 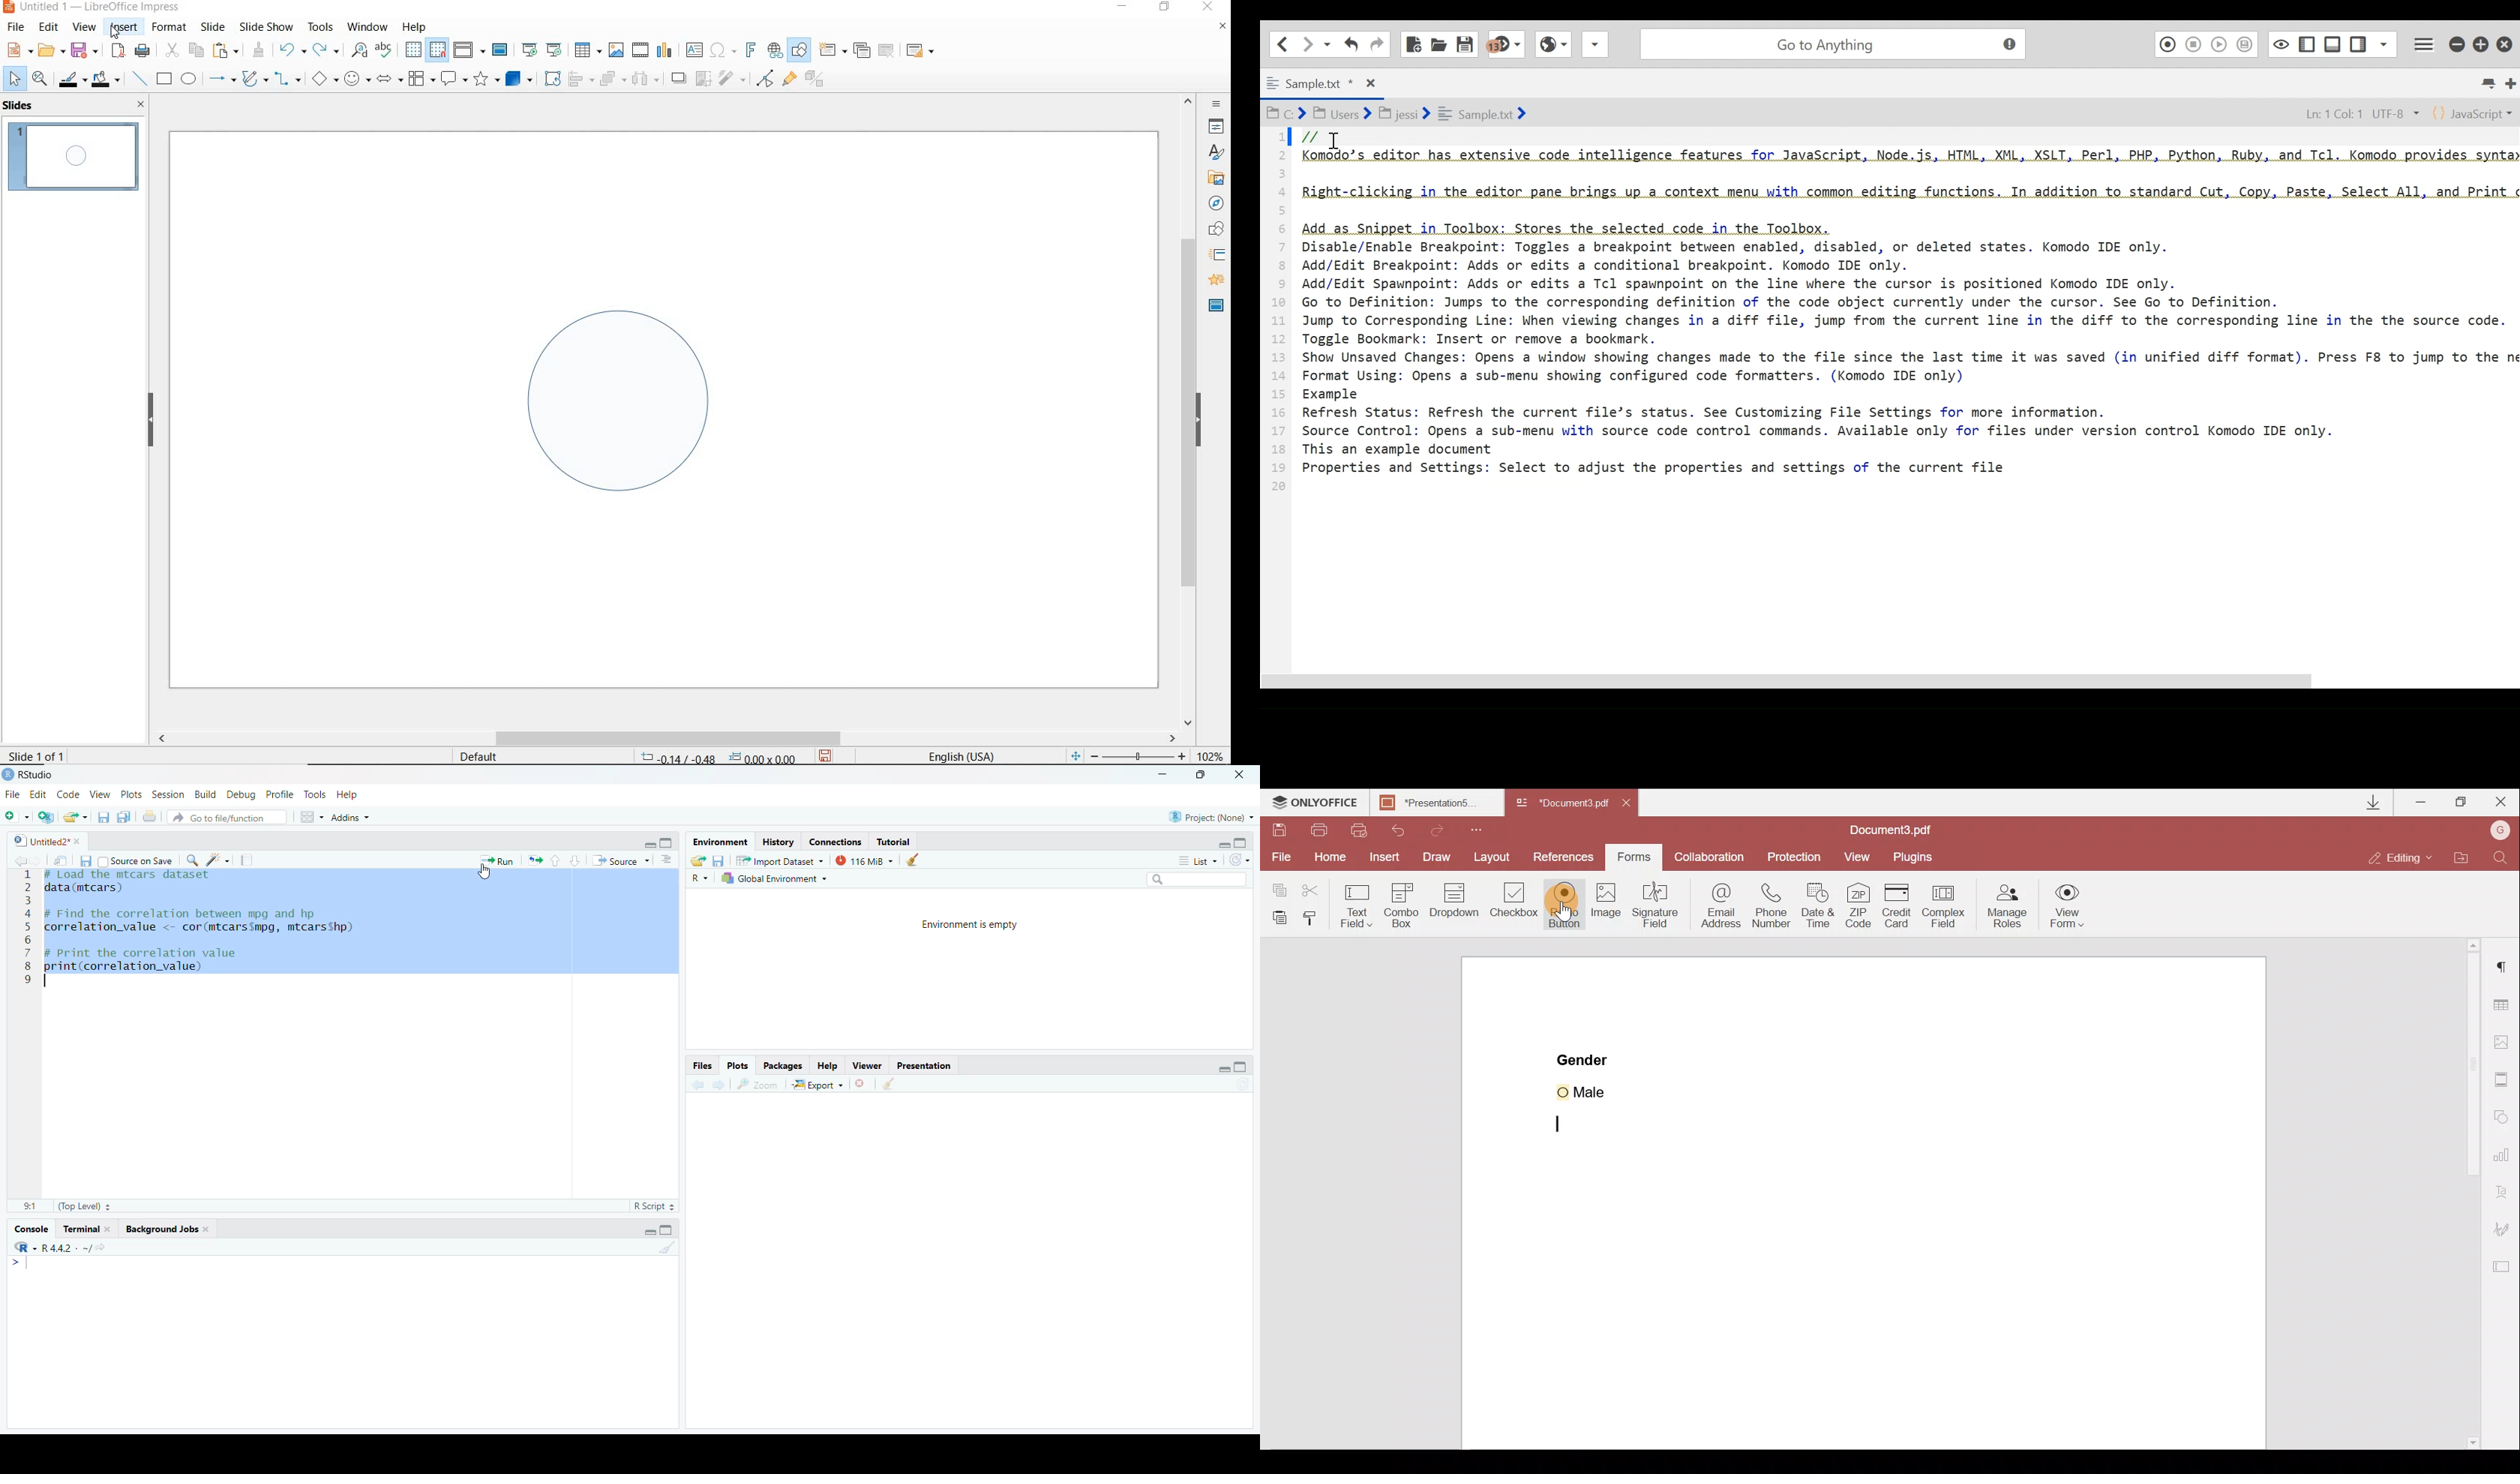 What do you see at coordinates (1243, 843) in the screenshot?
I see `Maximize` at bounding box center [1243, 843].